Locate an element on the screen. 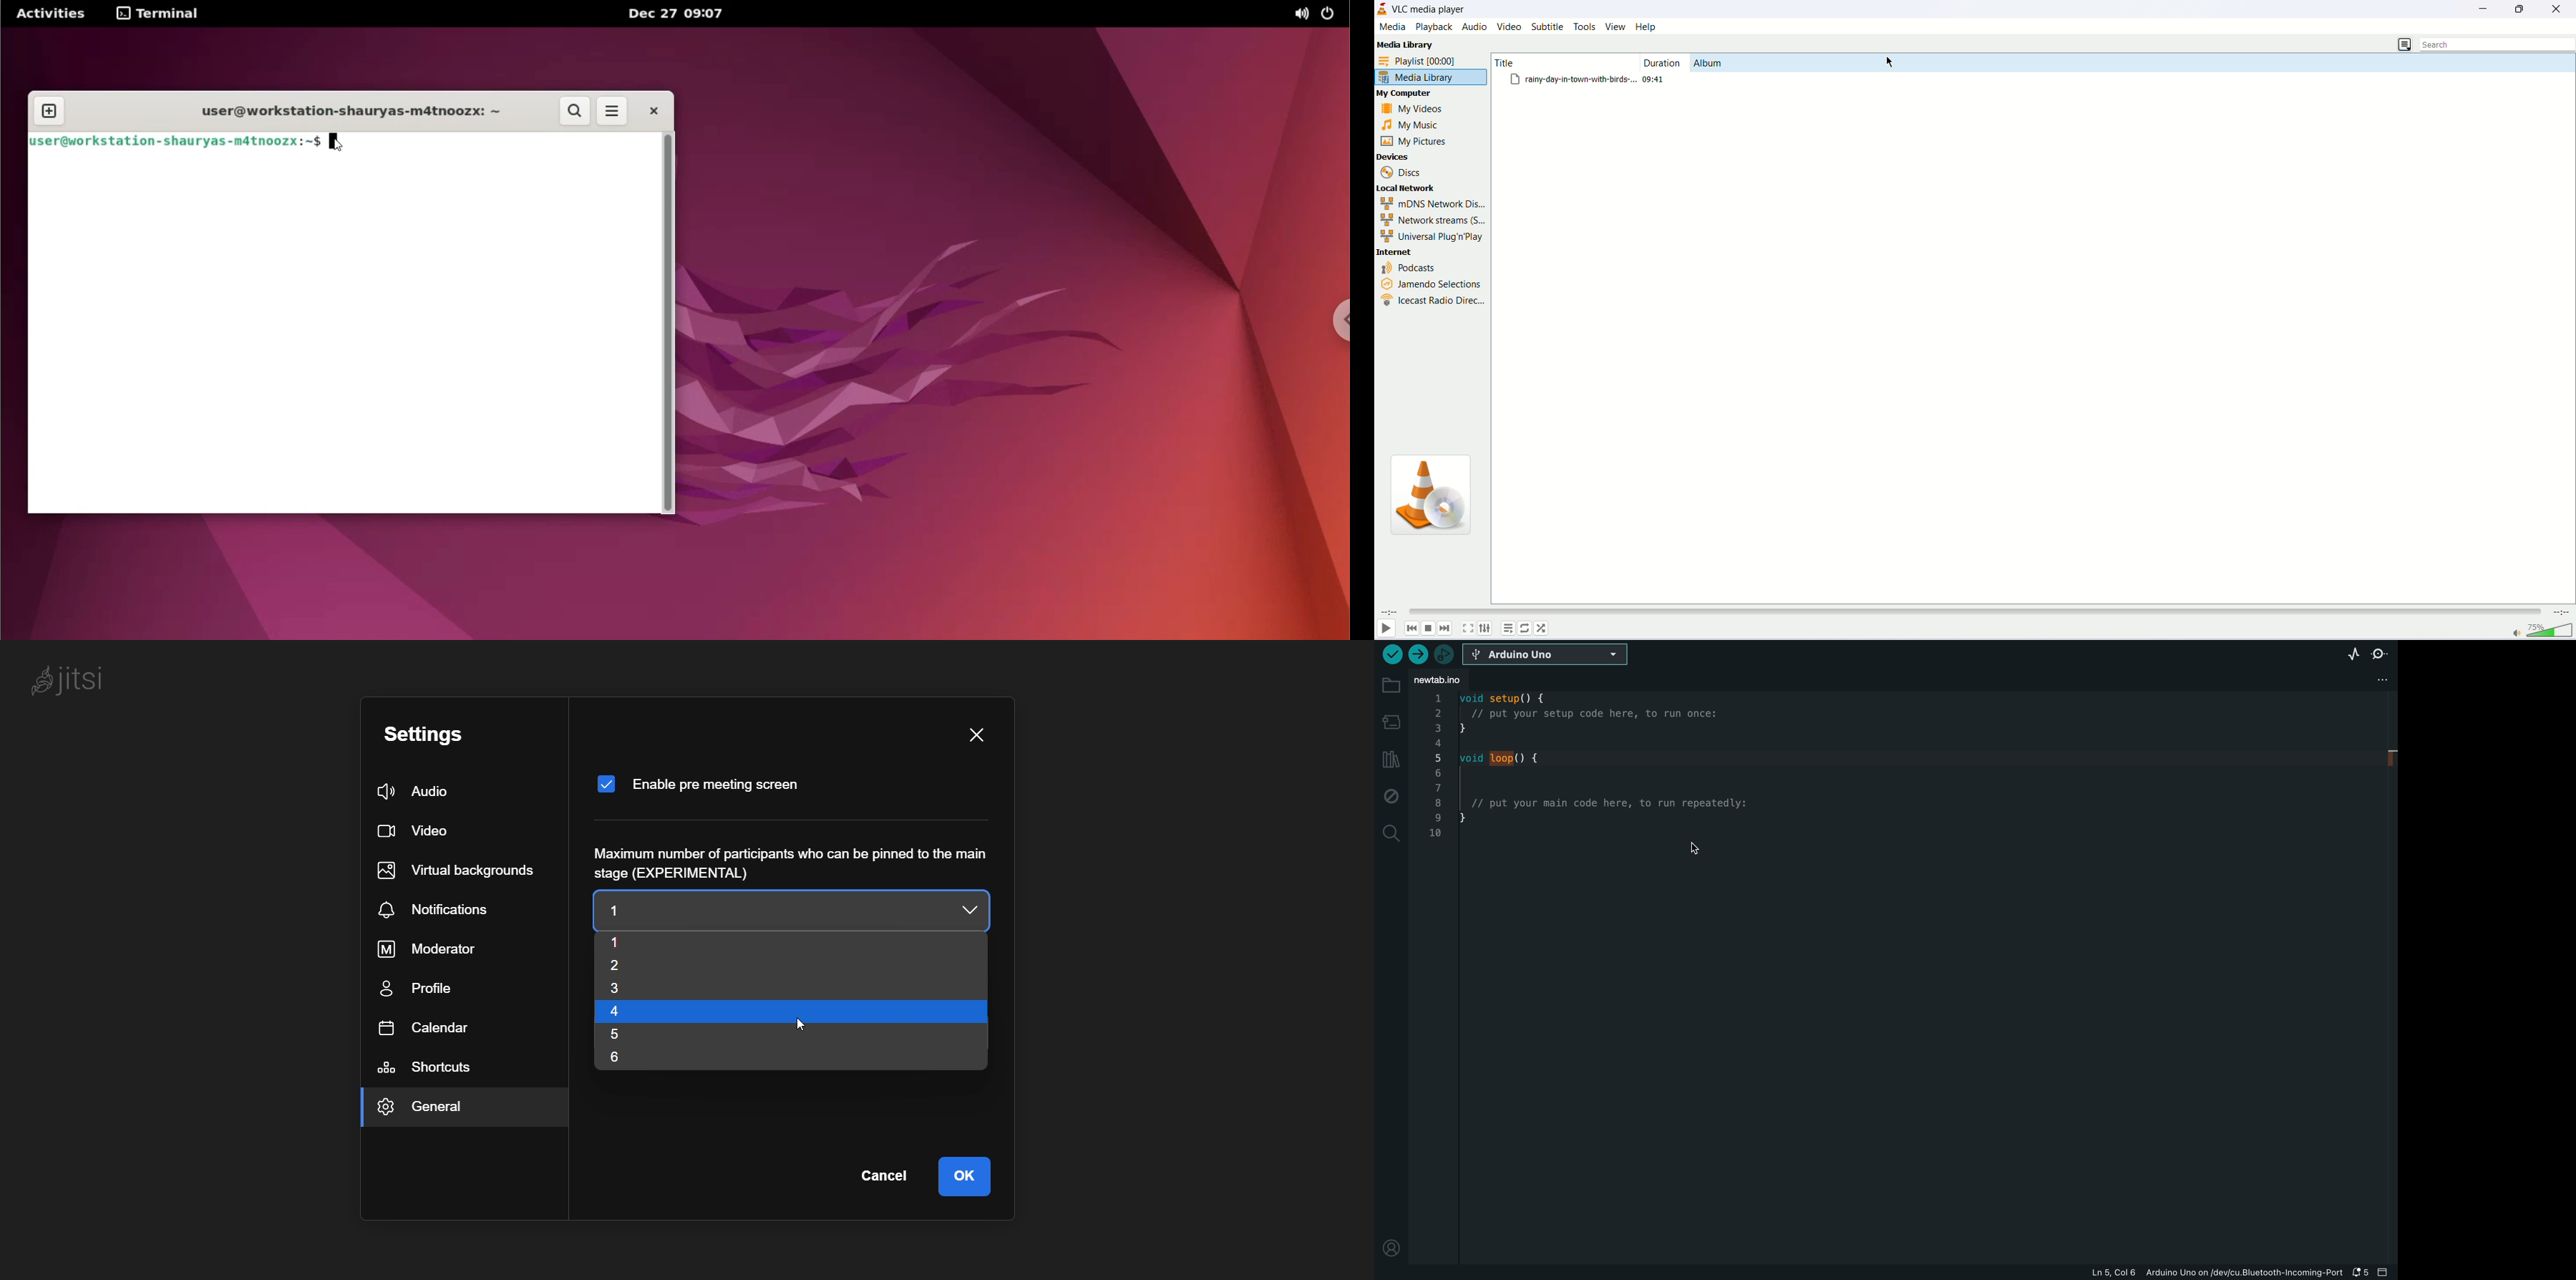 The image size is (2576, 1288). Scroll Bar is located at coordinates (668, 323).